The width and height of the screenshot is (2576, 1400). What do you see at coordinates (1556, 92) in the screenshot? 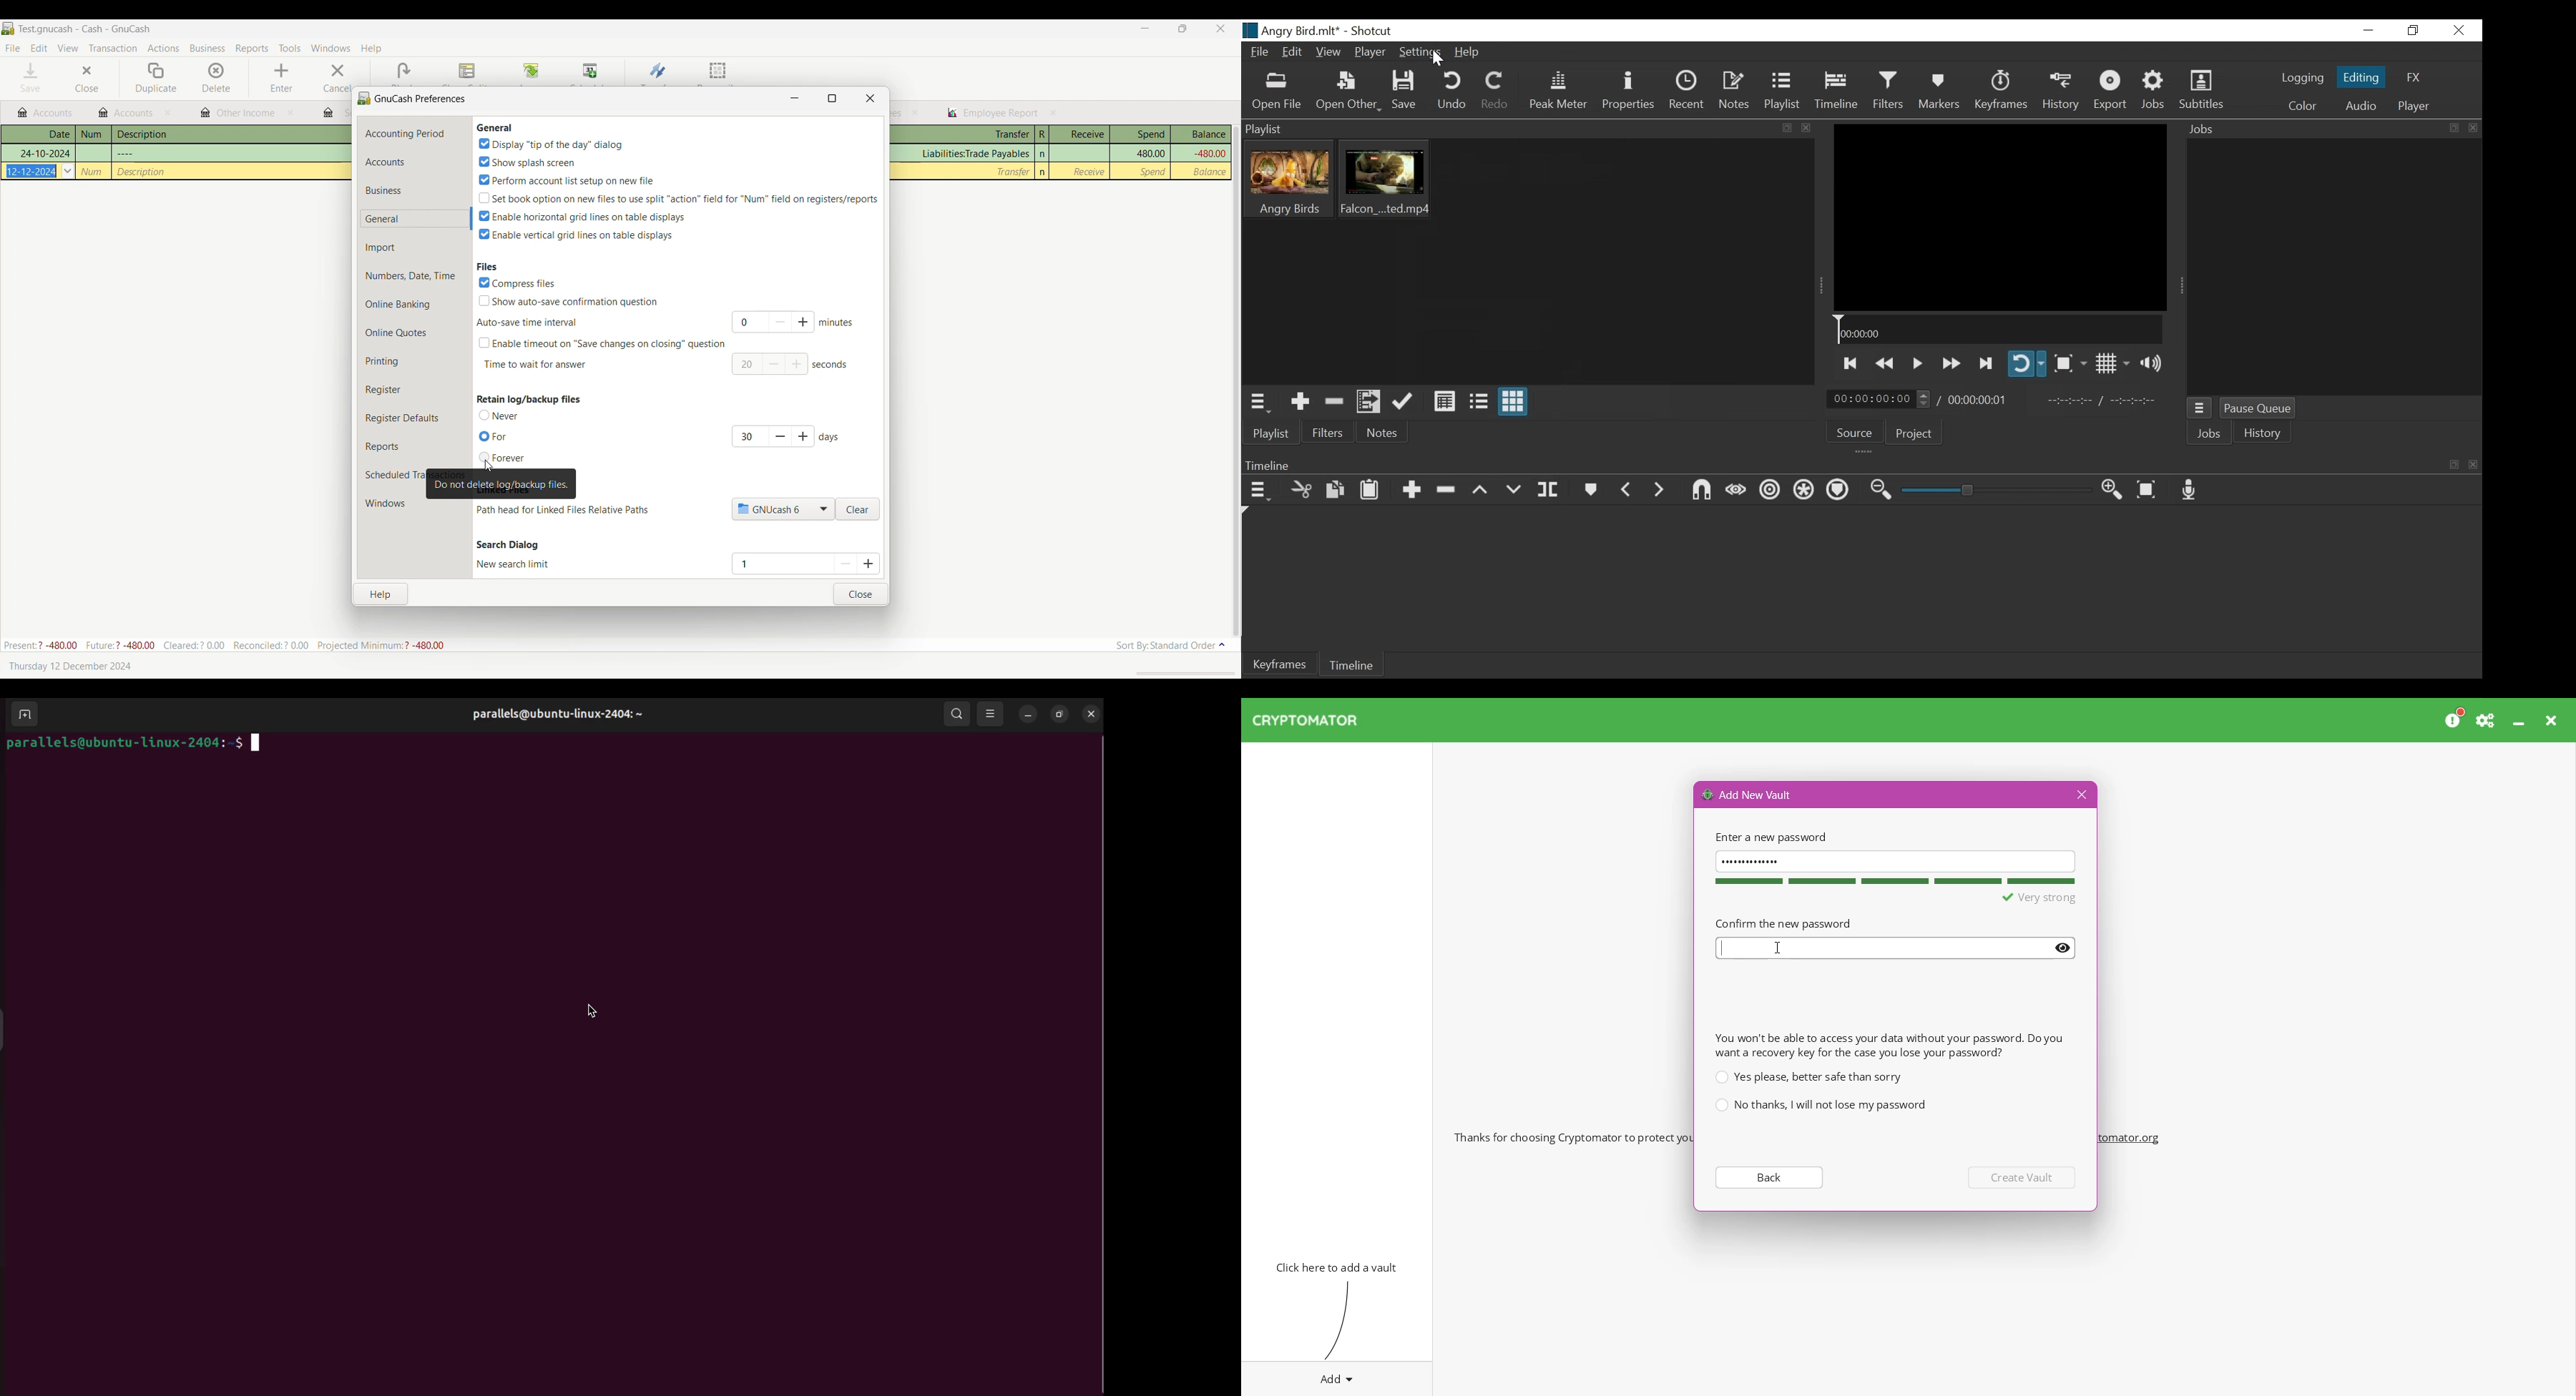
I see `Peak Meter` at bounding box center [1556, 92].